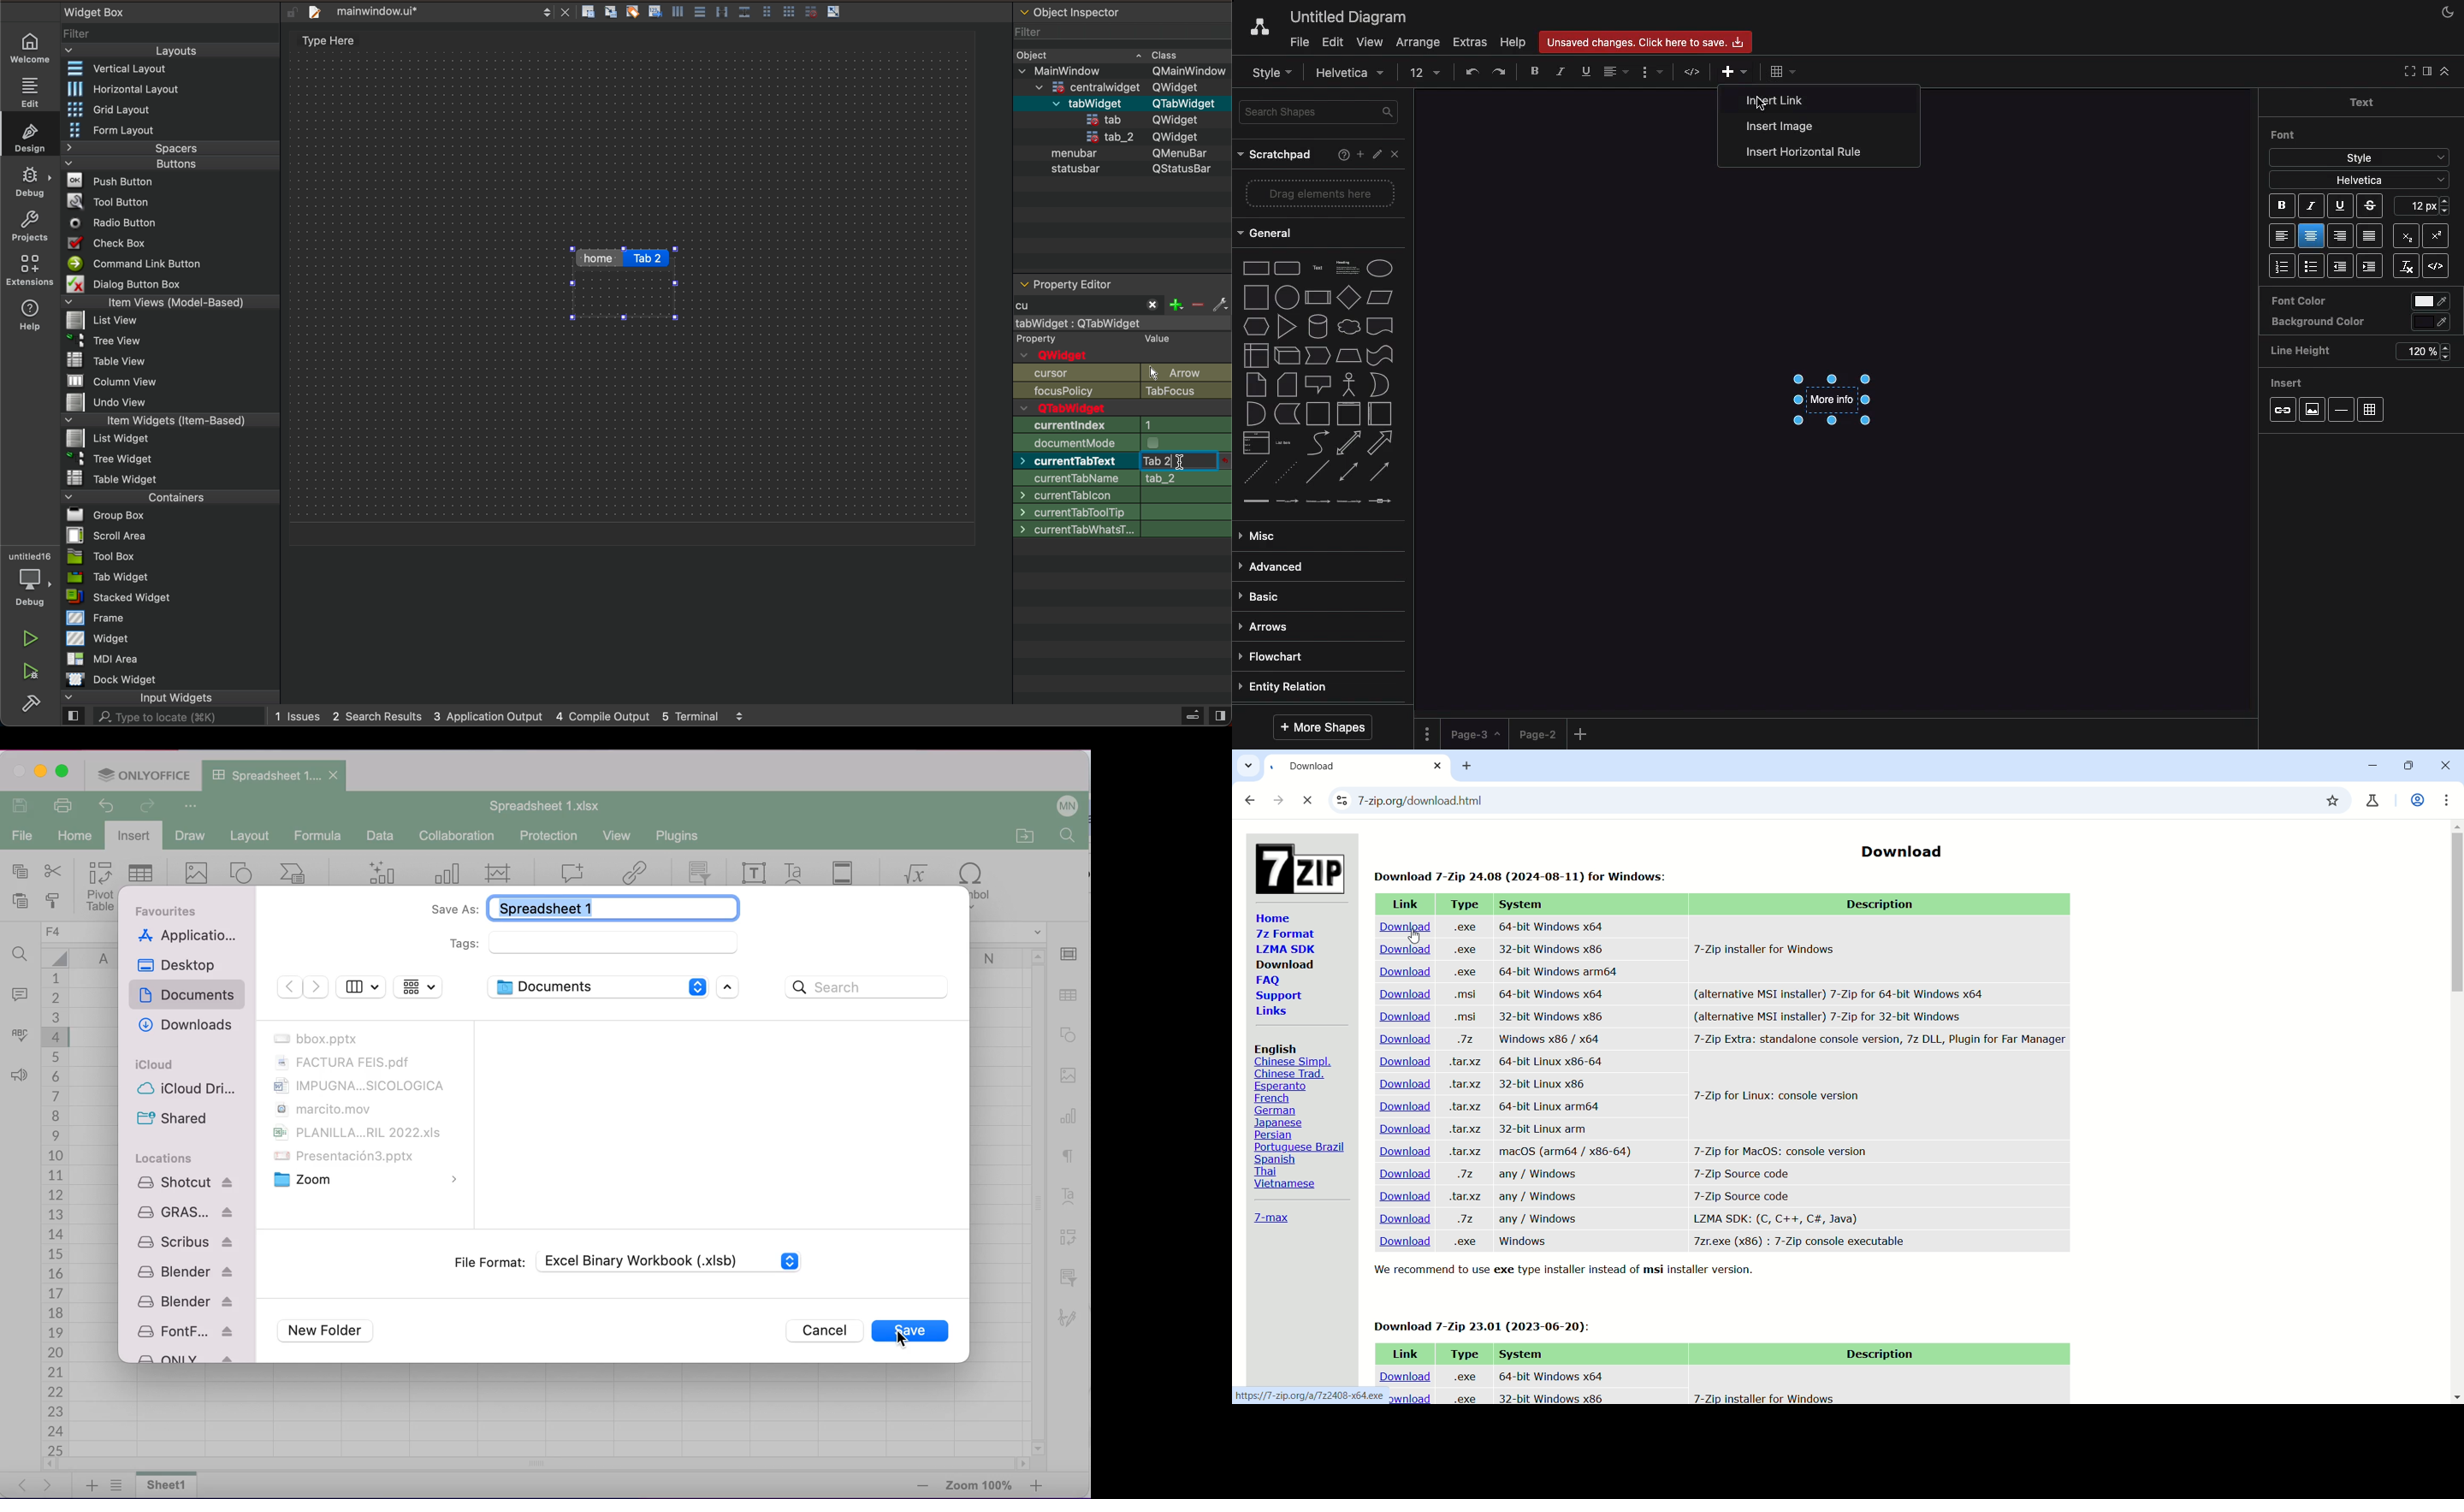 The image size is (2464, 1512). I want to click on connector with 3 labels, so click(1349, 501).